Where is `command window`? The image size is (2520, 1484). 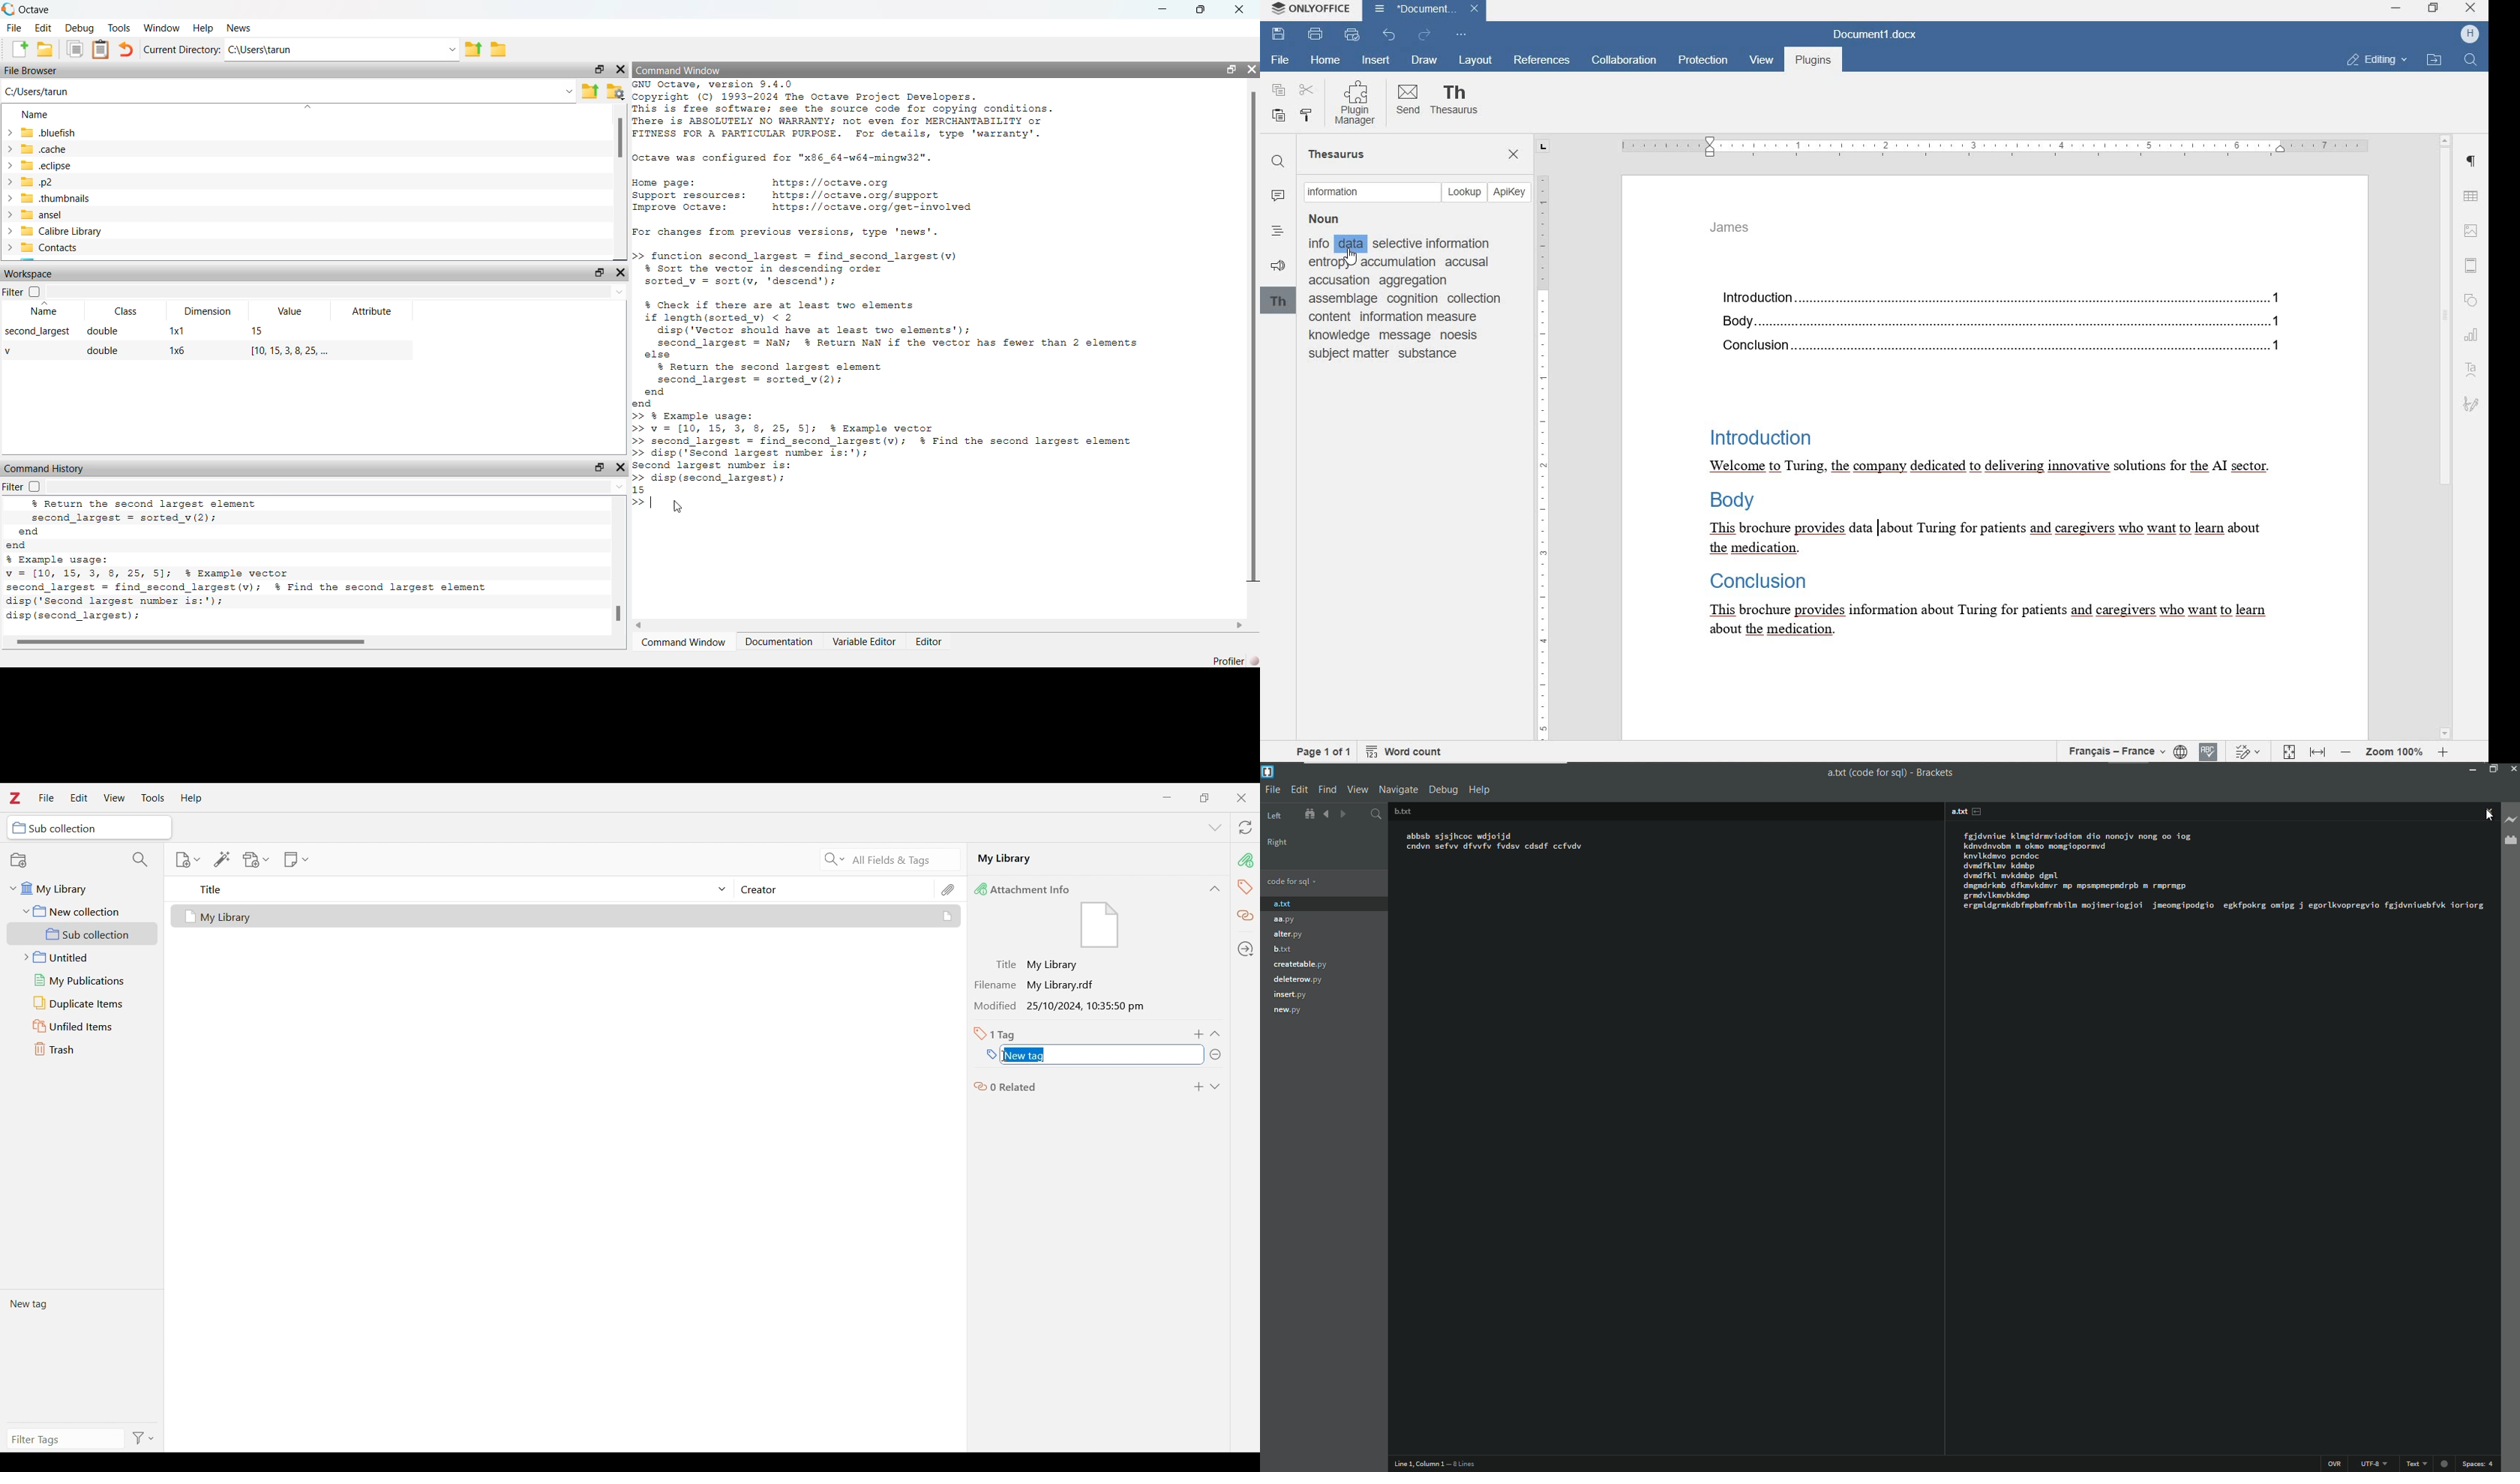 command window is located at coordinates (683, 643).